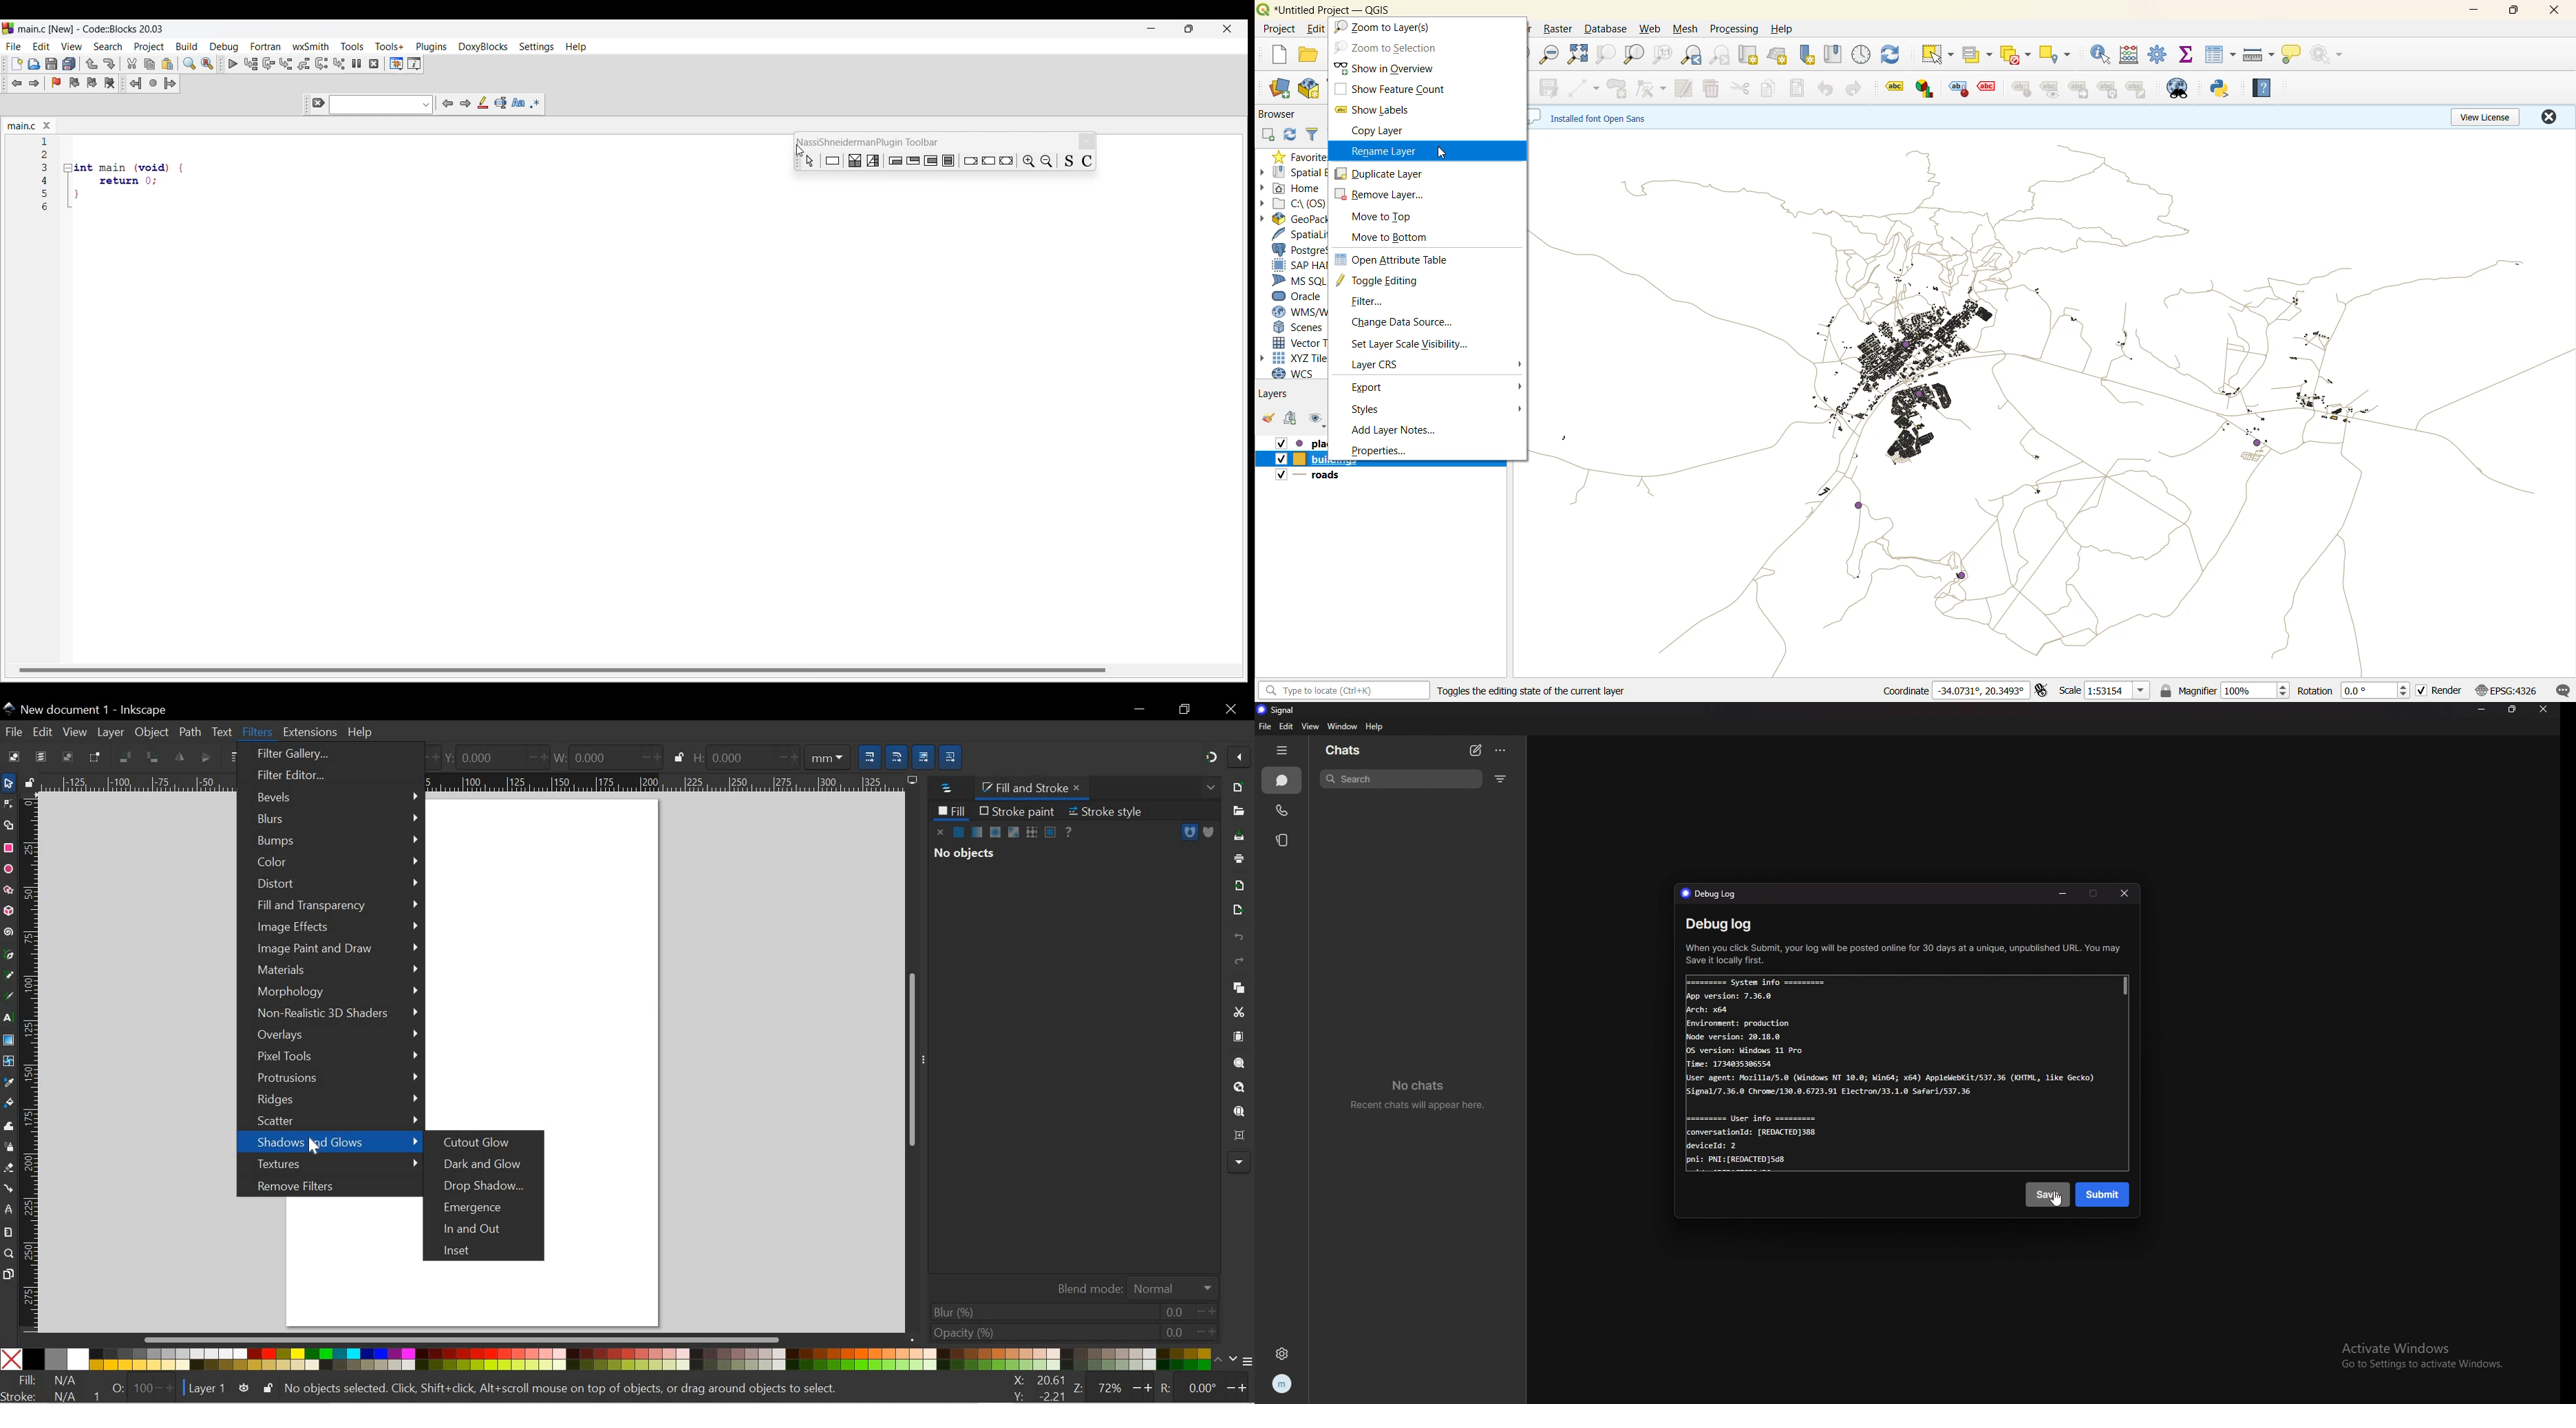 This screenshot has height=1428, width=2576. What do you see at coordinates (1952, 692) in the screenshot?
I see `coordinates` at bounding box center [1952, 692].